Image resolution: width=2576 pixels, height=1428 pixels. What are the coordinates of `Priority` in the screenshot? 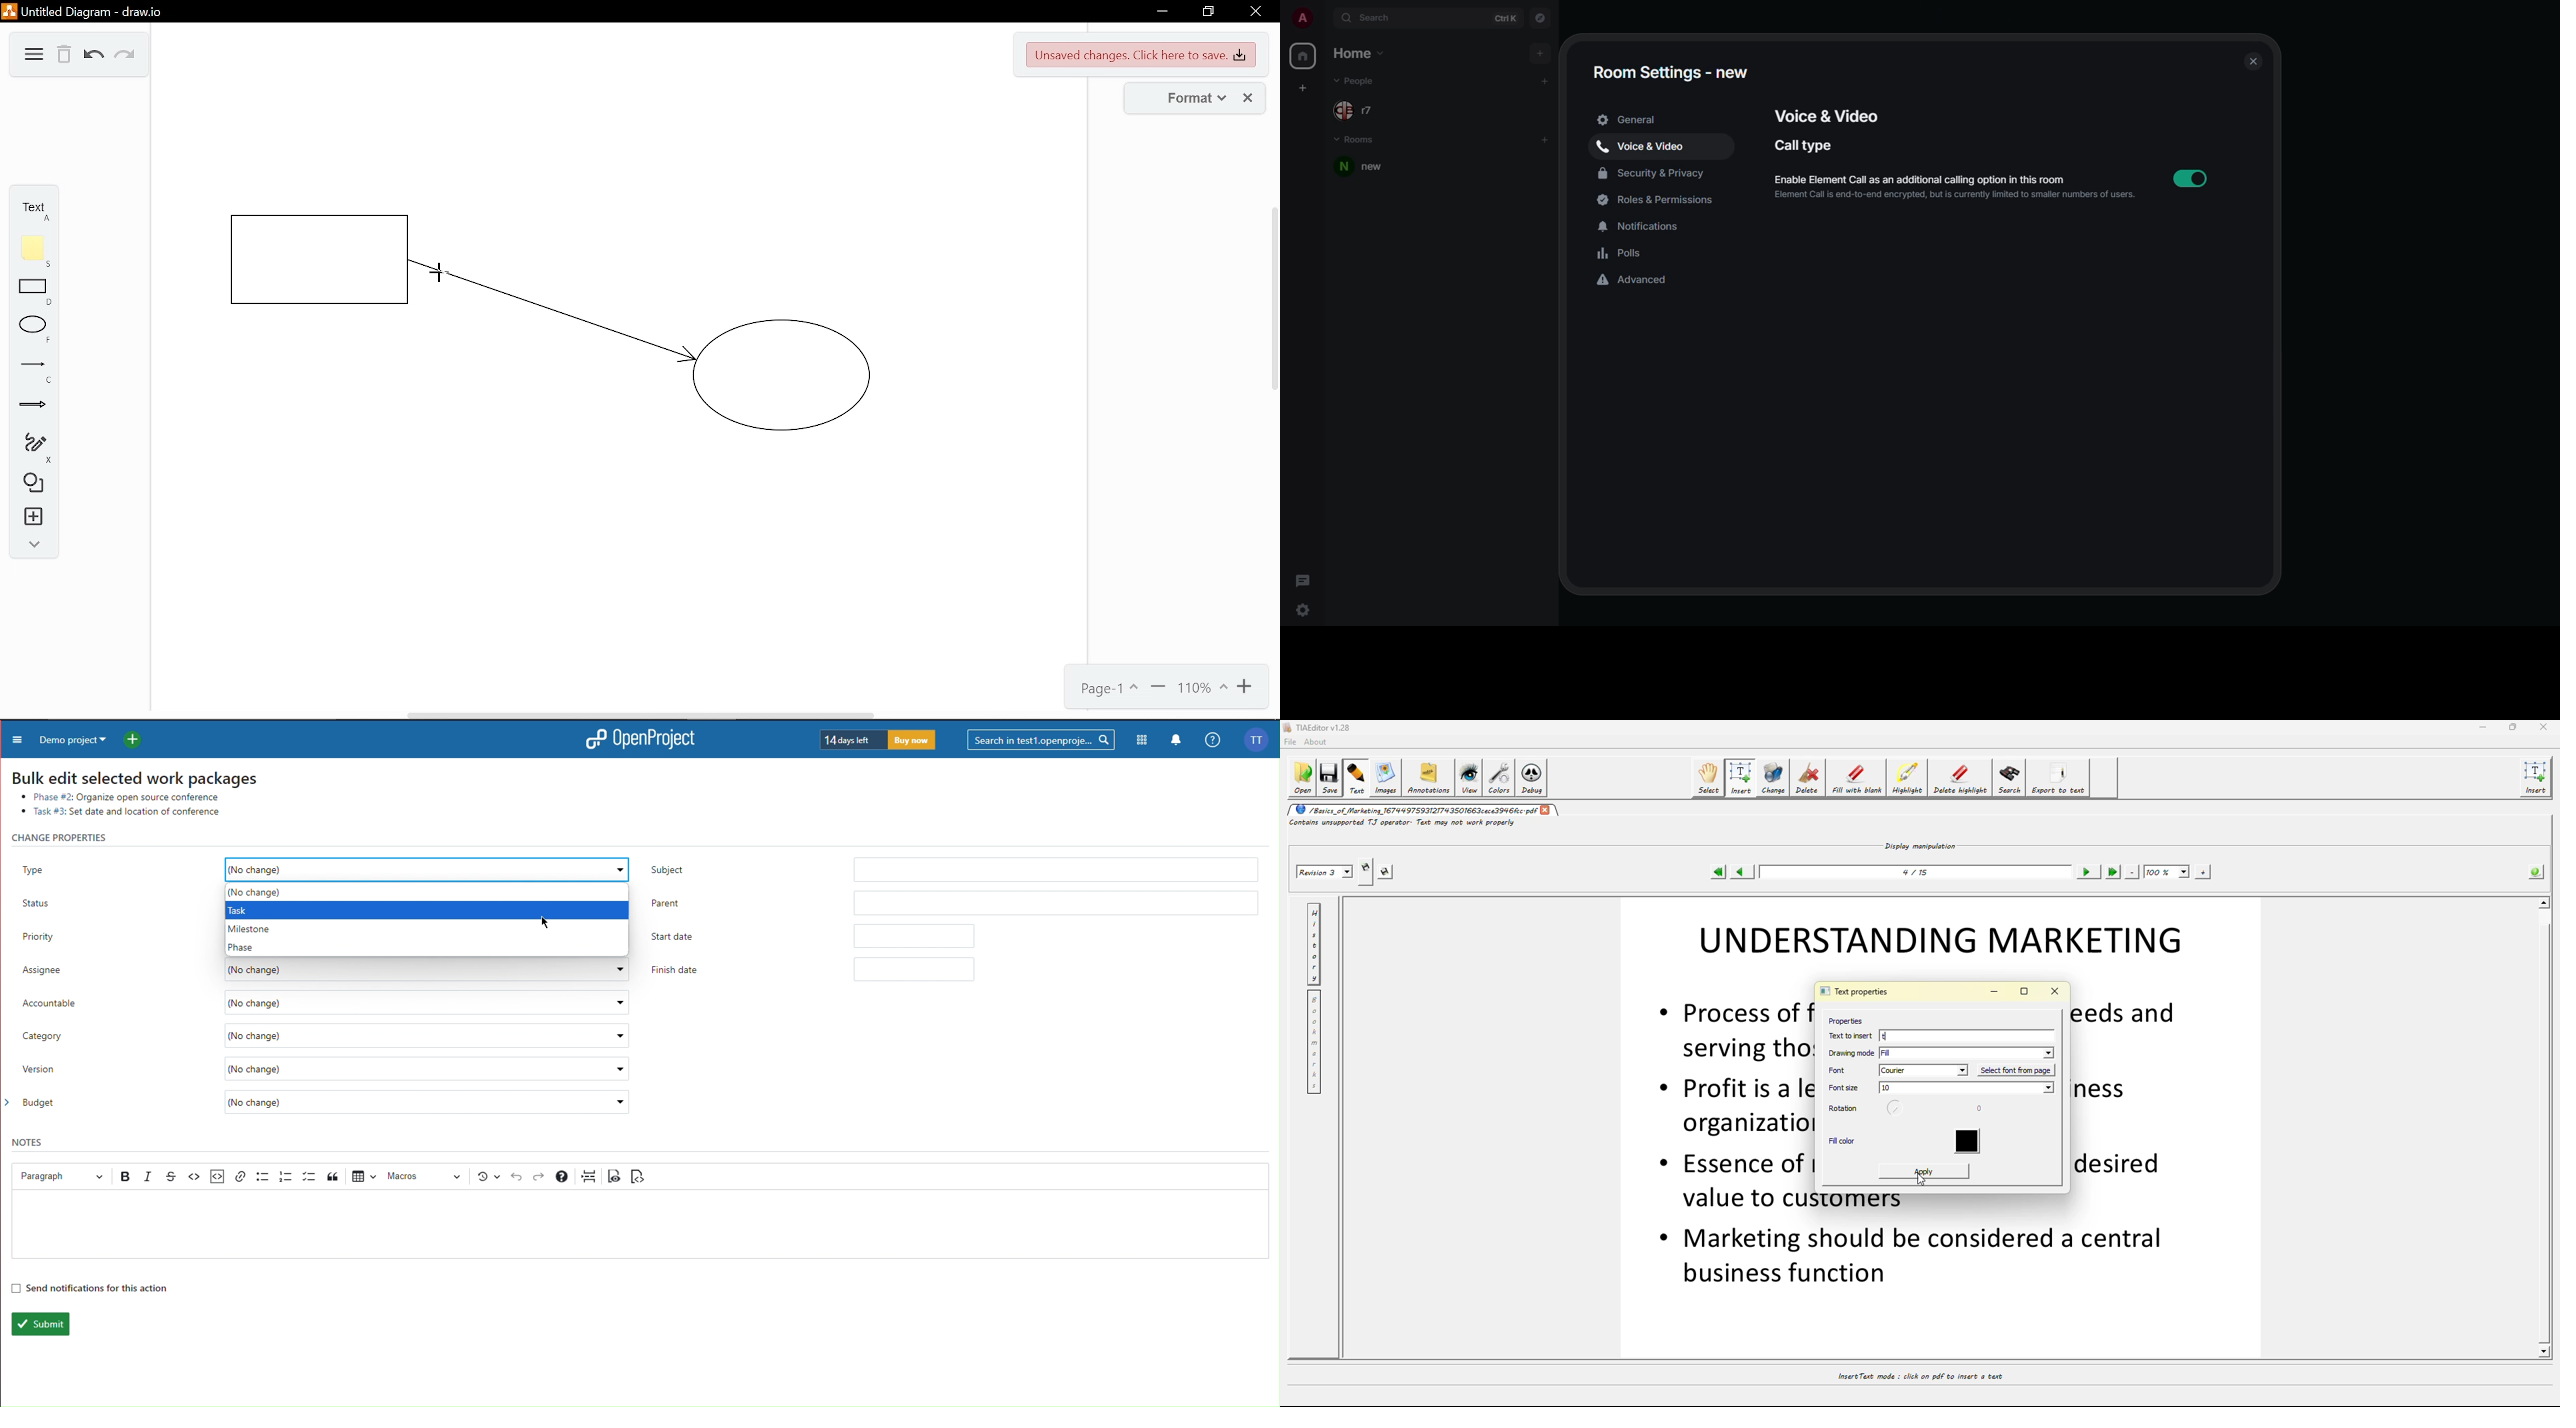 It's located at (110, 938).